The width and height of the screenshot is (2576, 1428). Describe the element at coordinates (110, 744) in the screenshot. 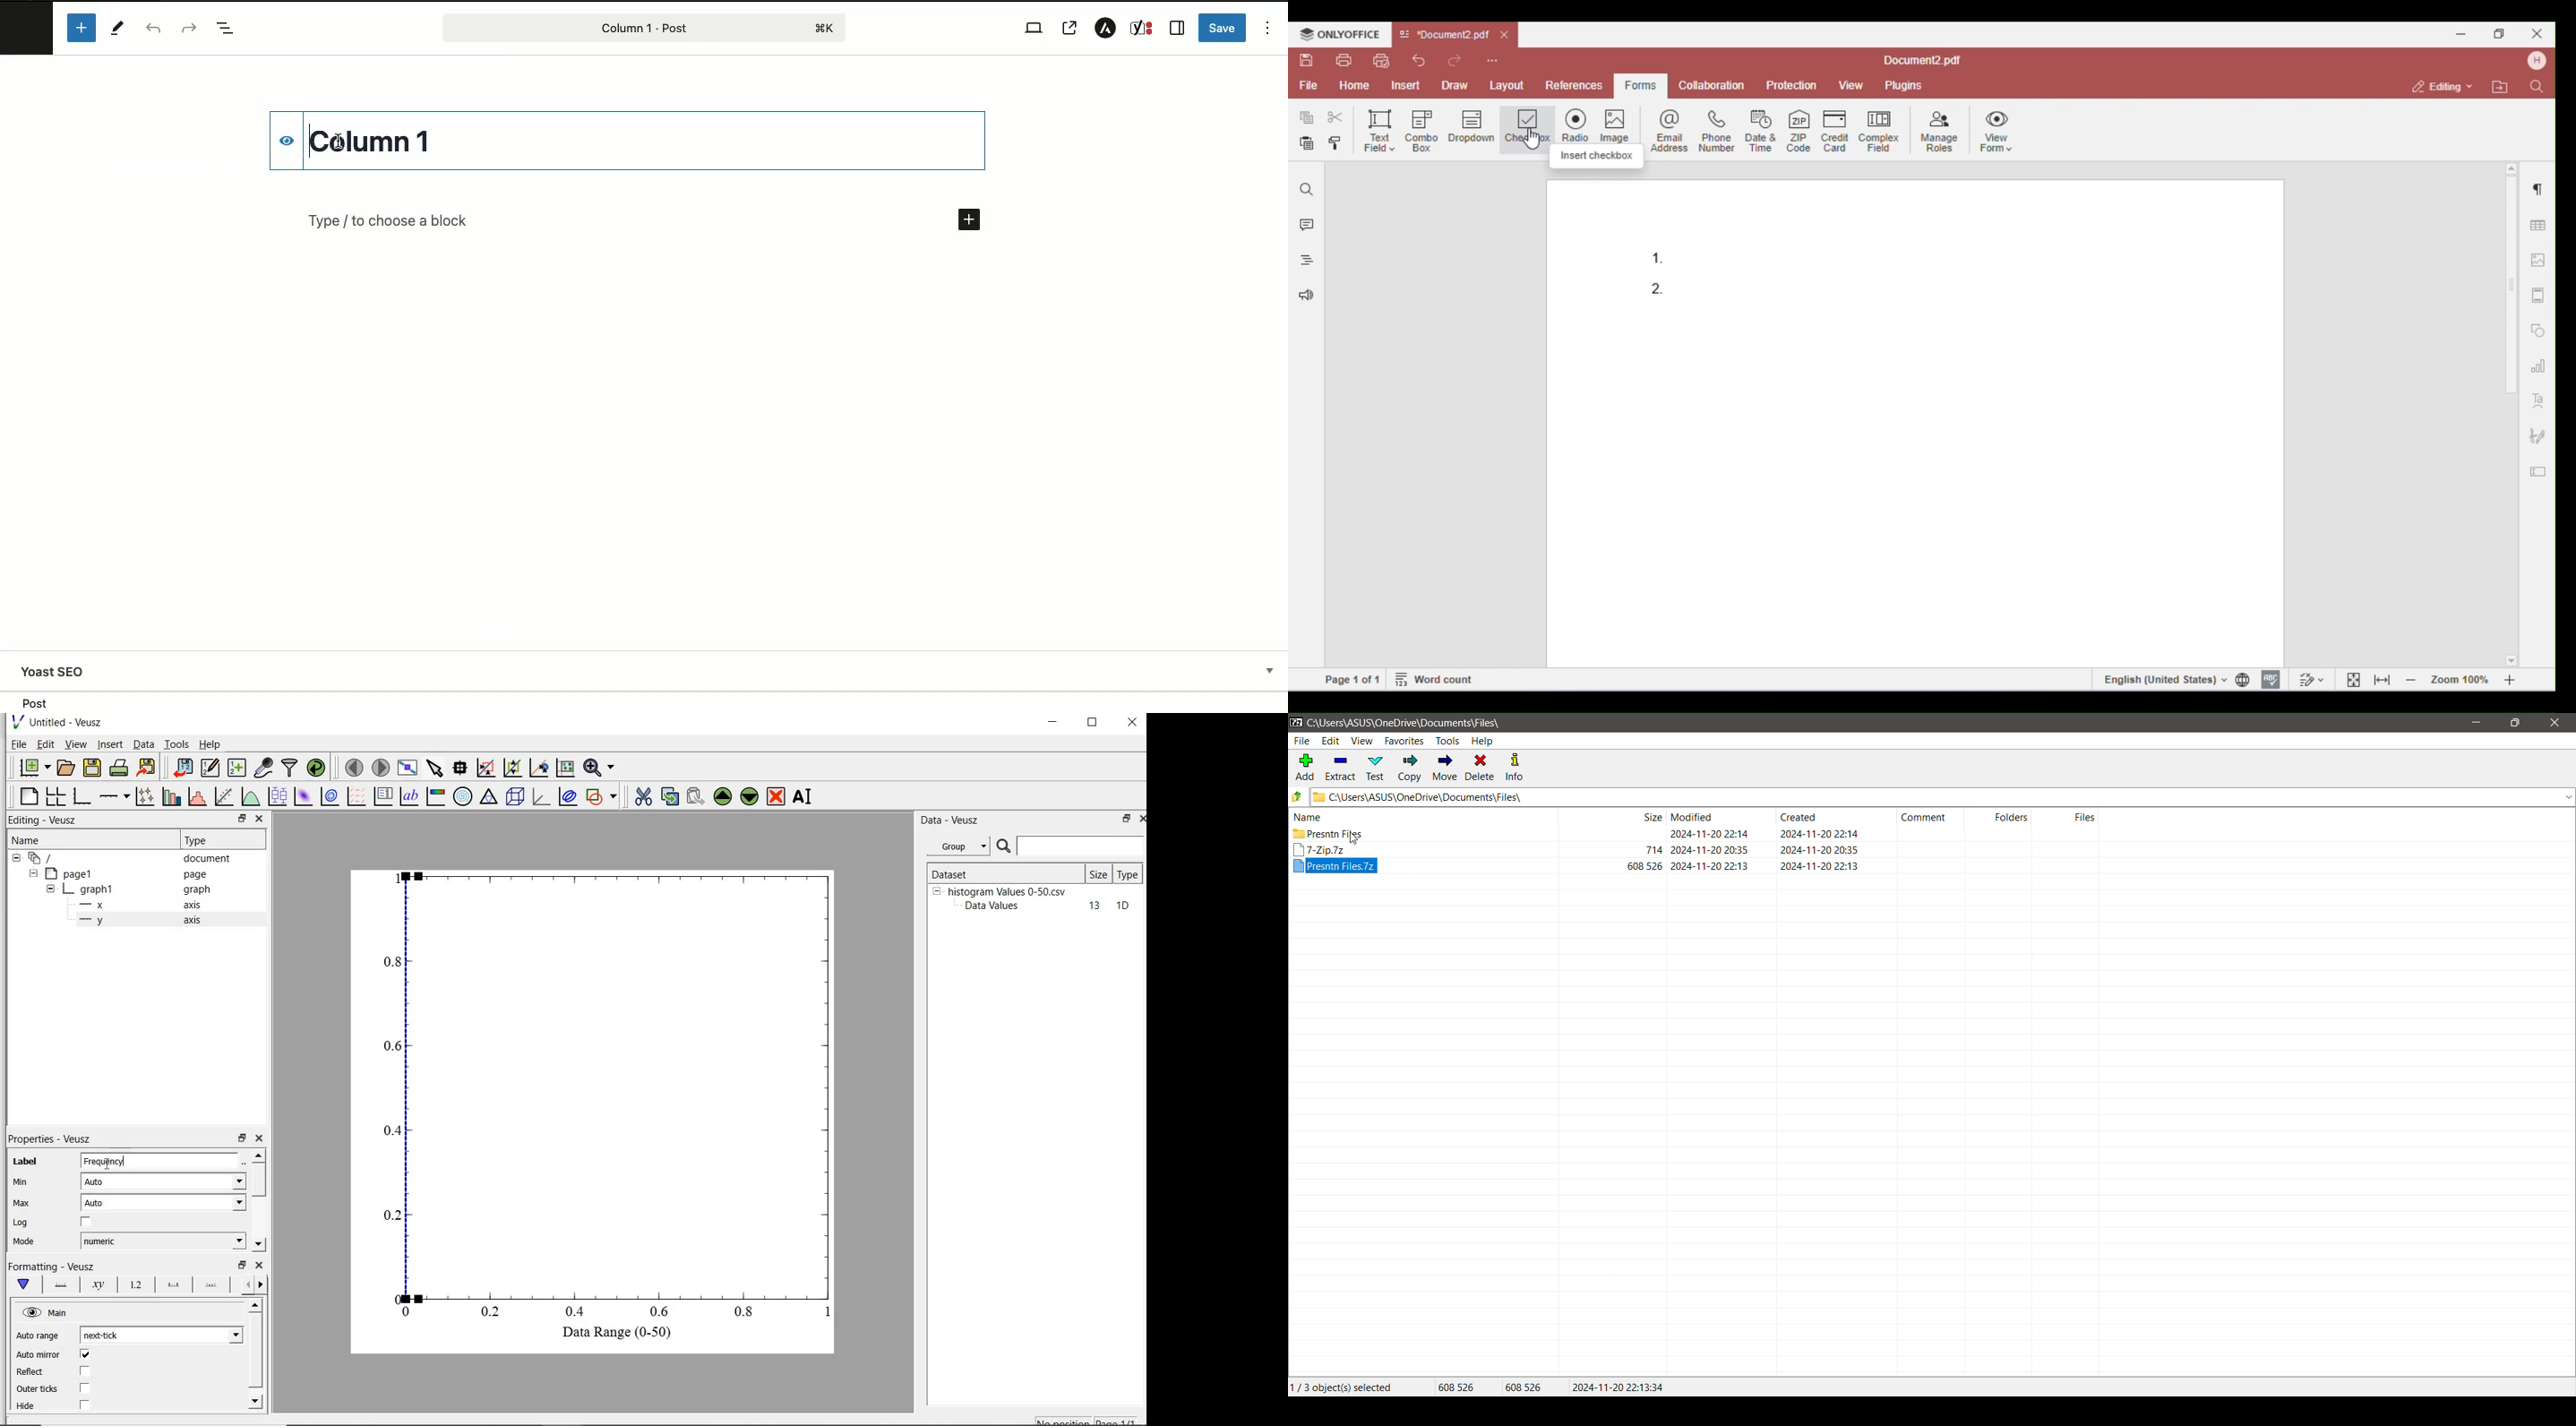

I see `insert` at that location.